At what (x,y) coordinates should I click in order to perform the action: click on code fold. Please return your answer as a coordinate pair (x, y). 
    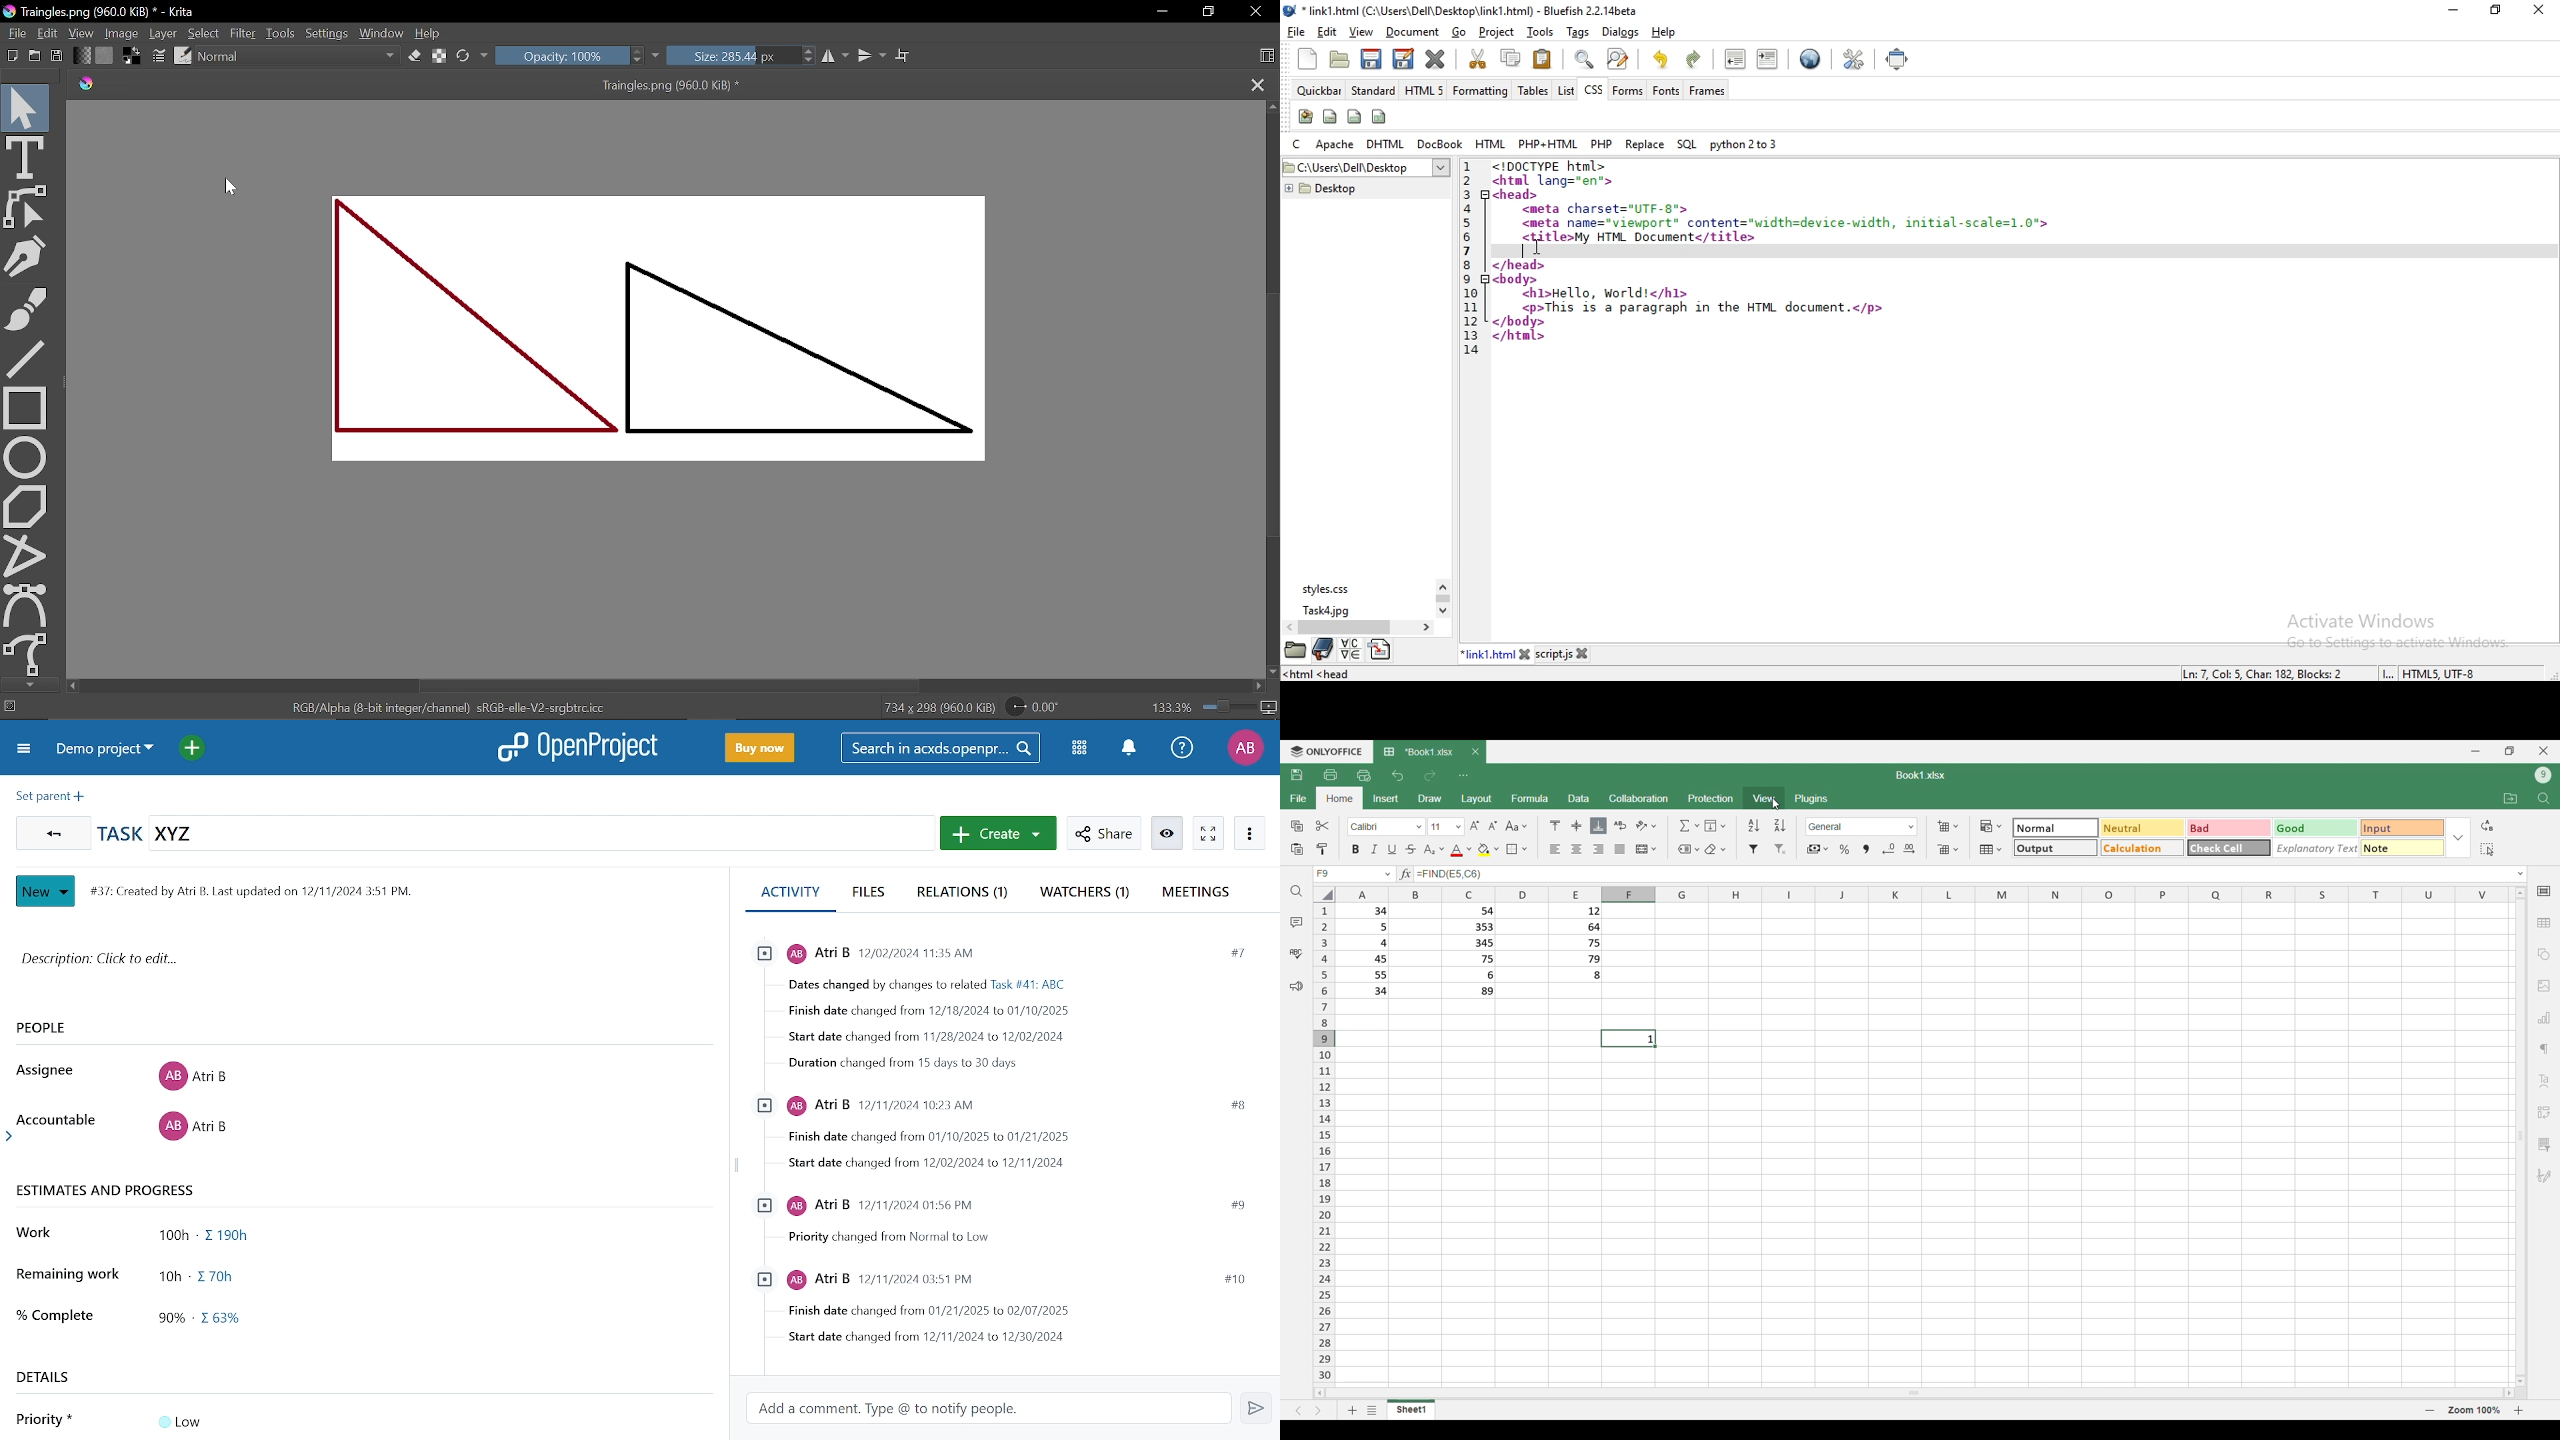
    Looking at the image, I should click on (1486, 195).